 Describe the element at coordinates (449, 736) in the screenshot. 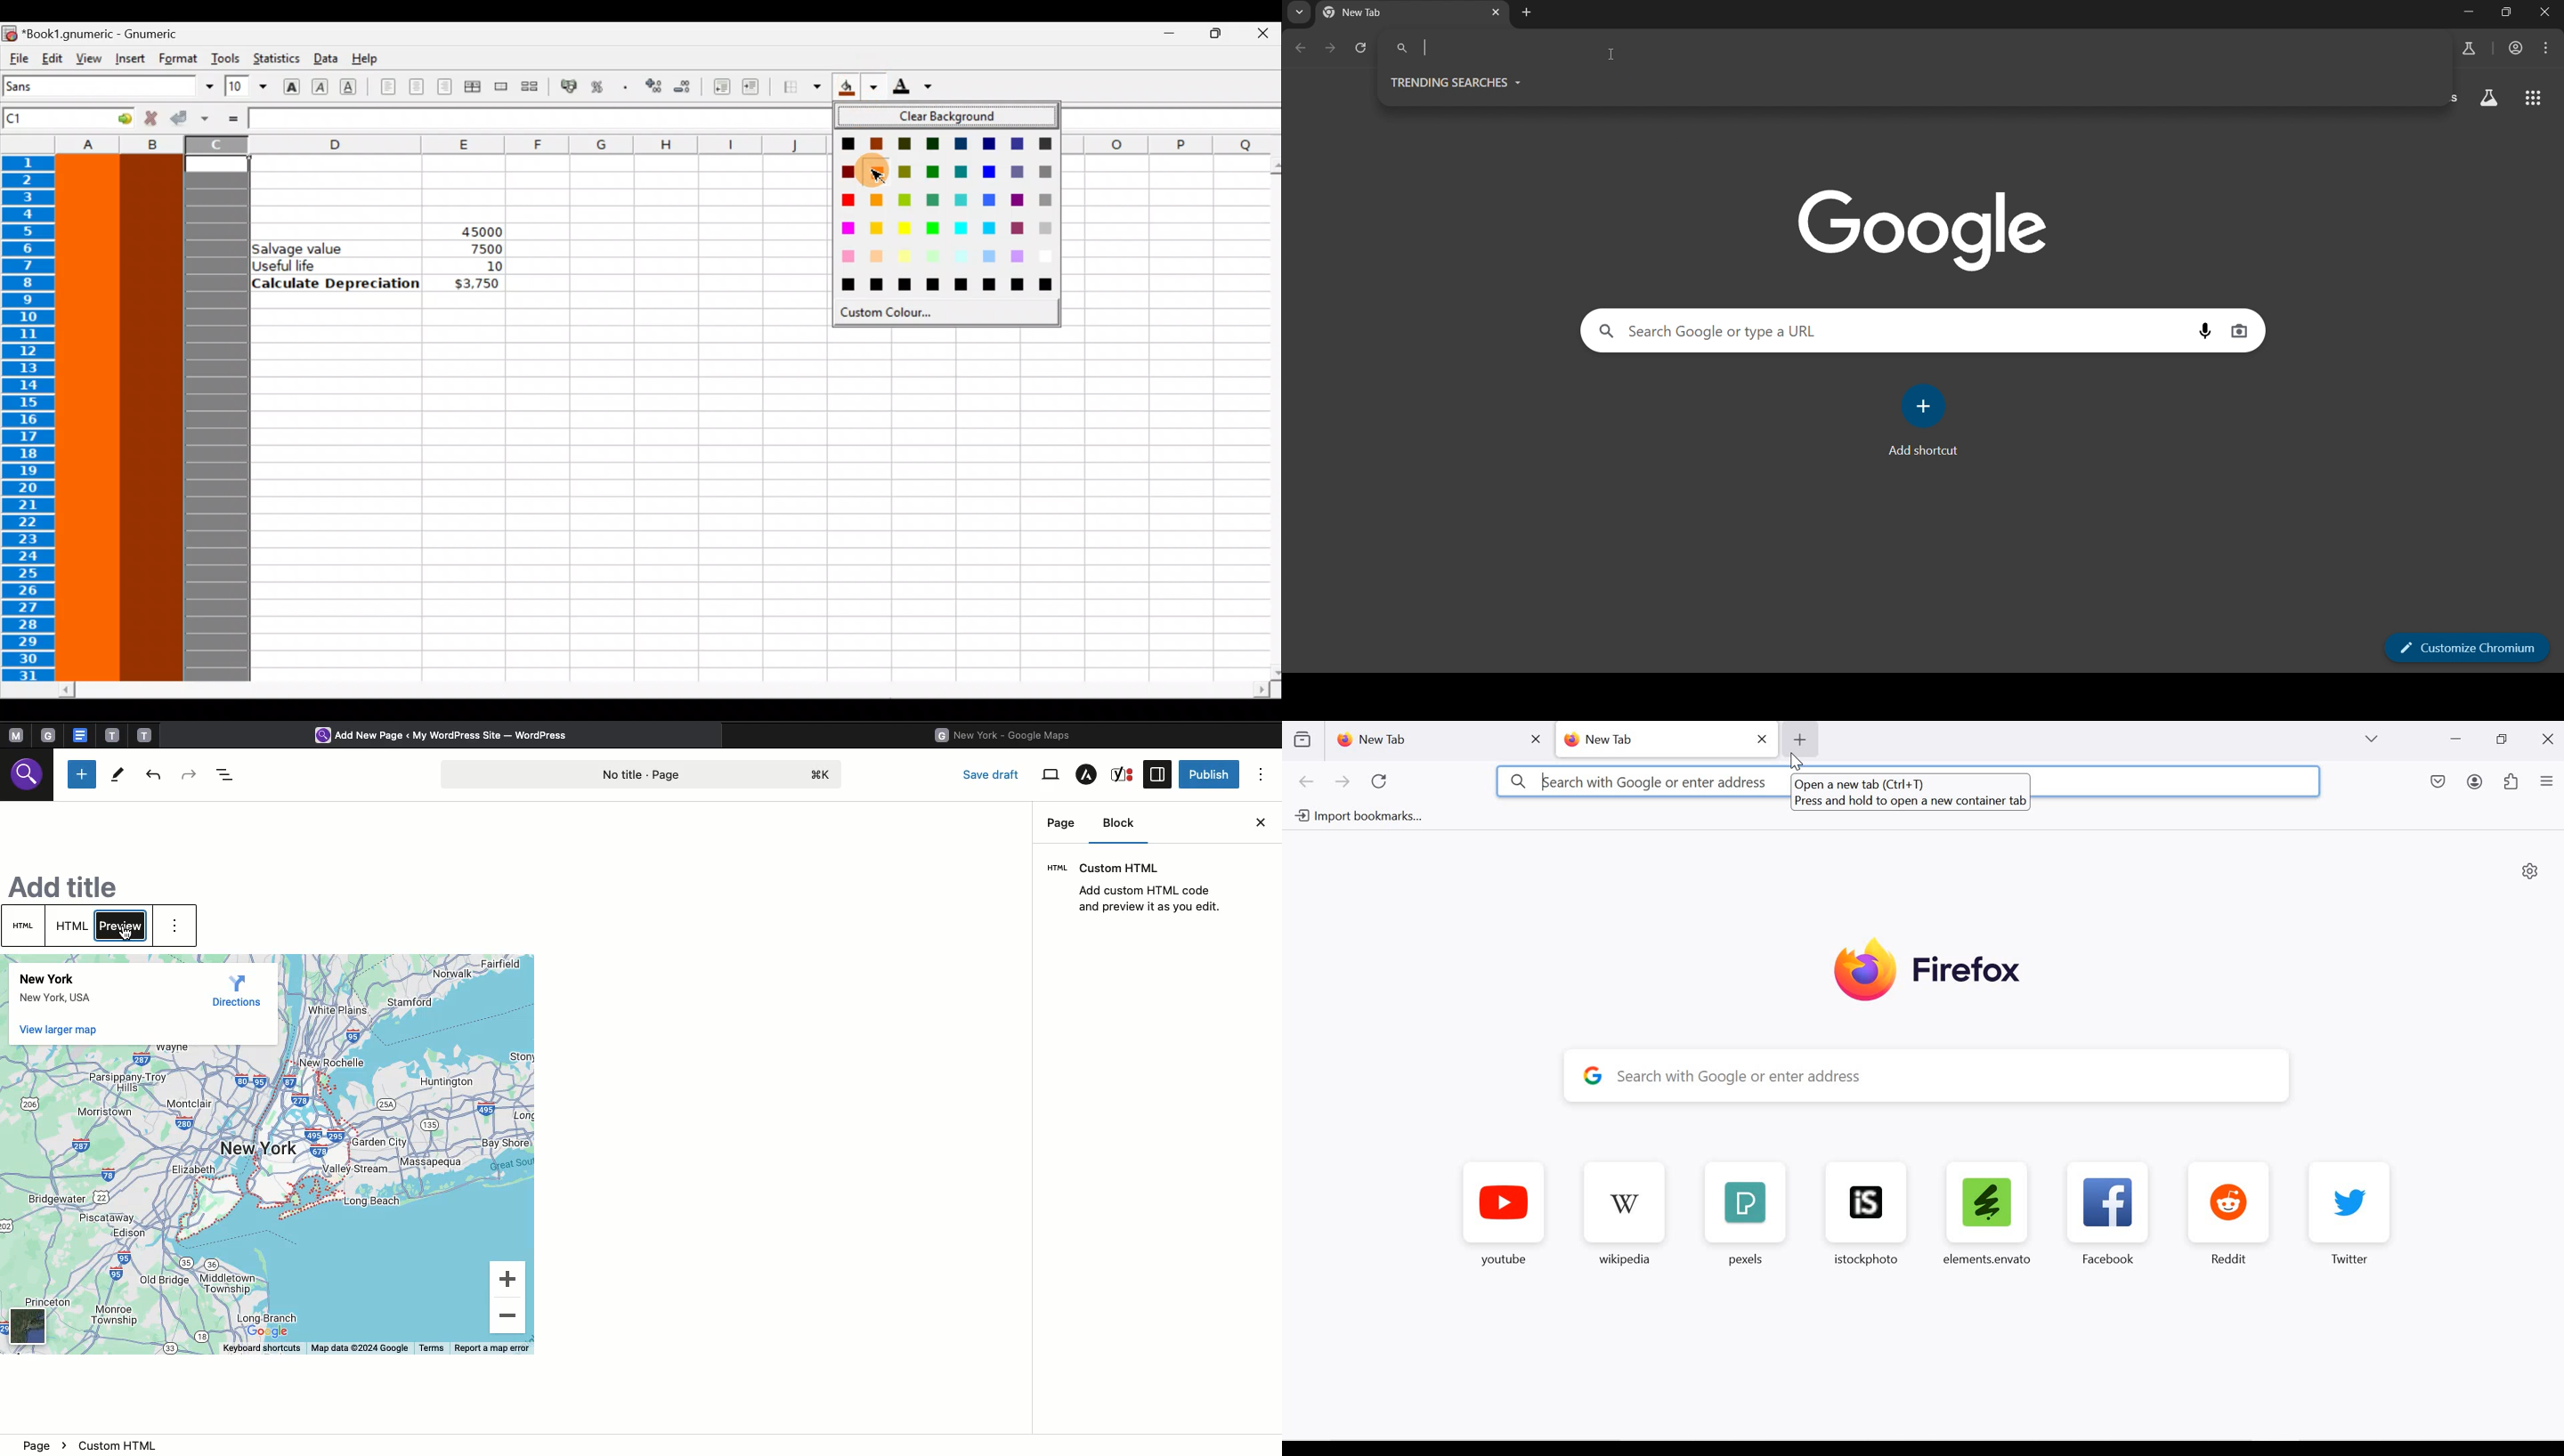

I see `Wordpress` at that location.